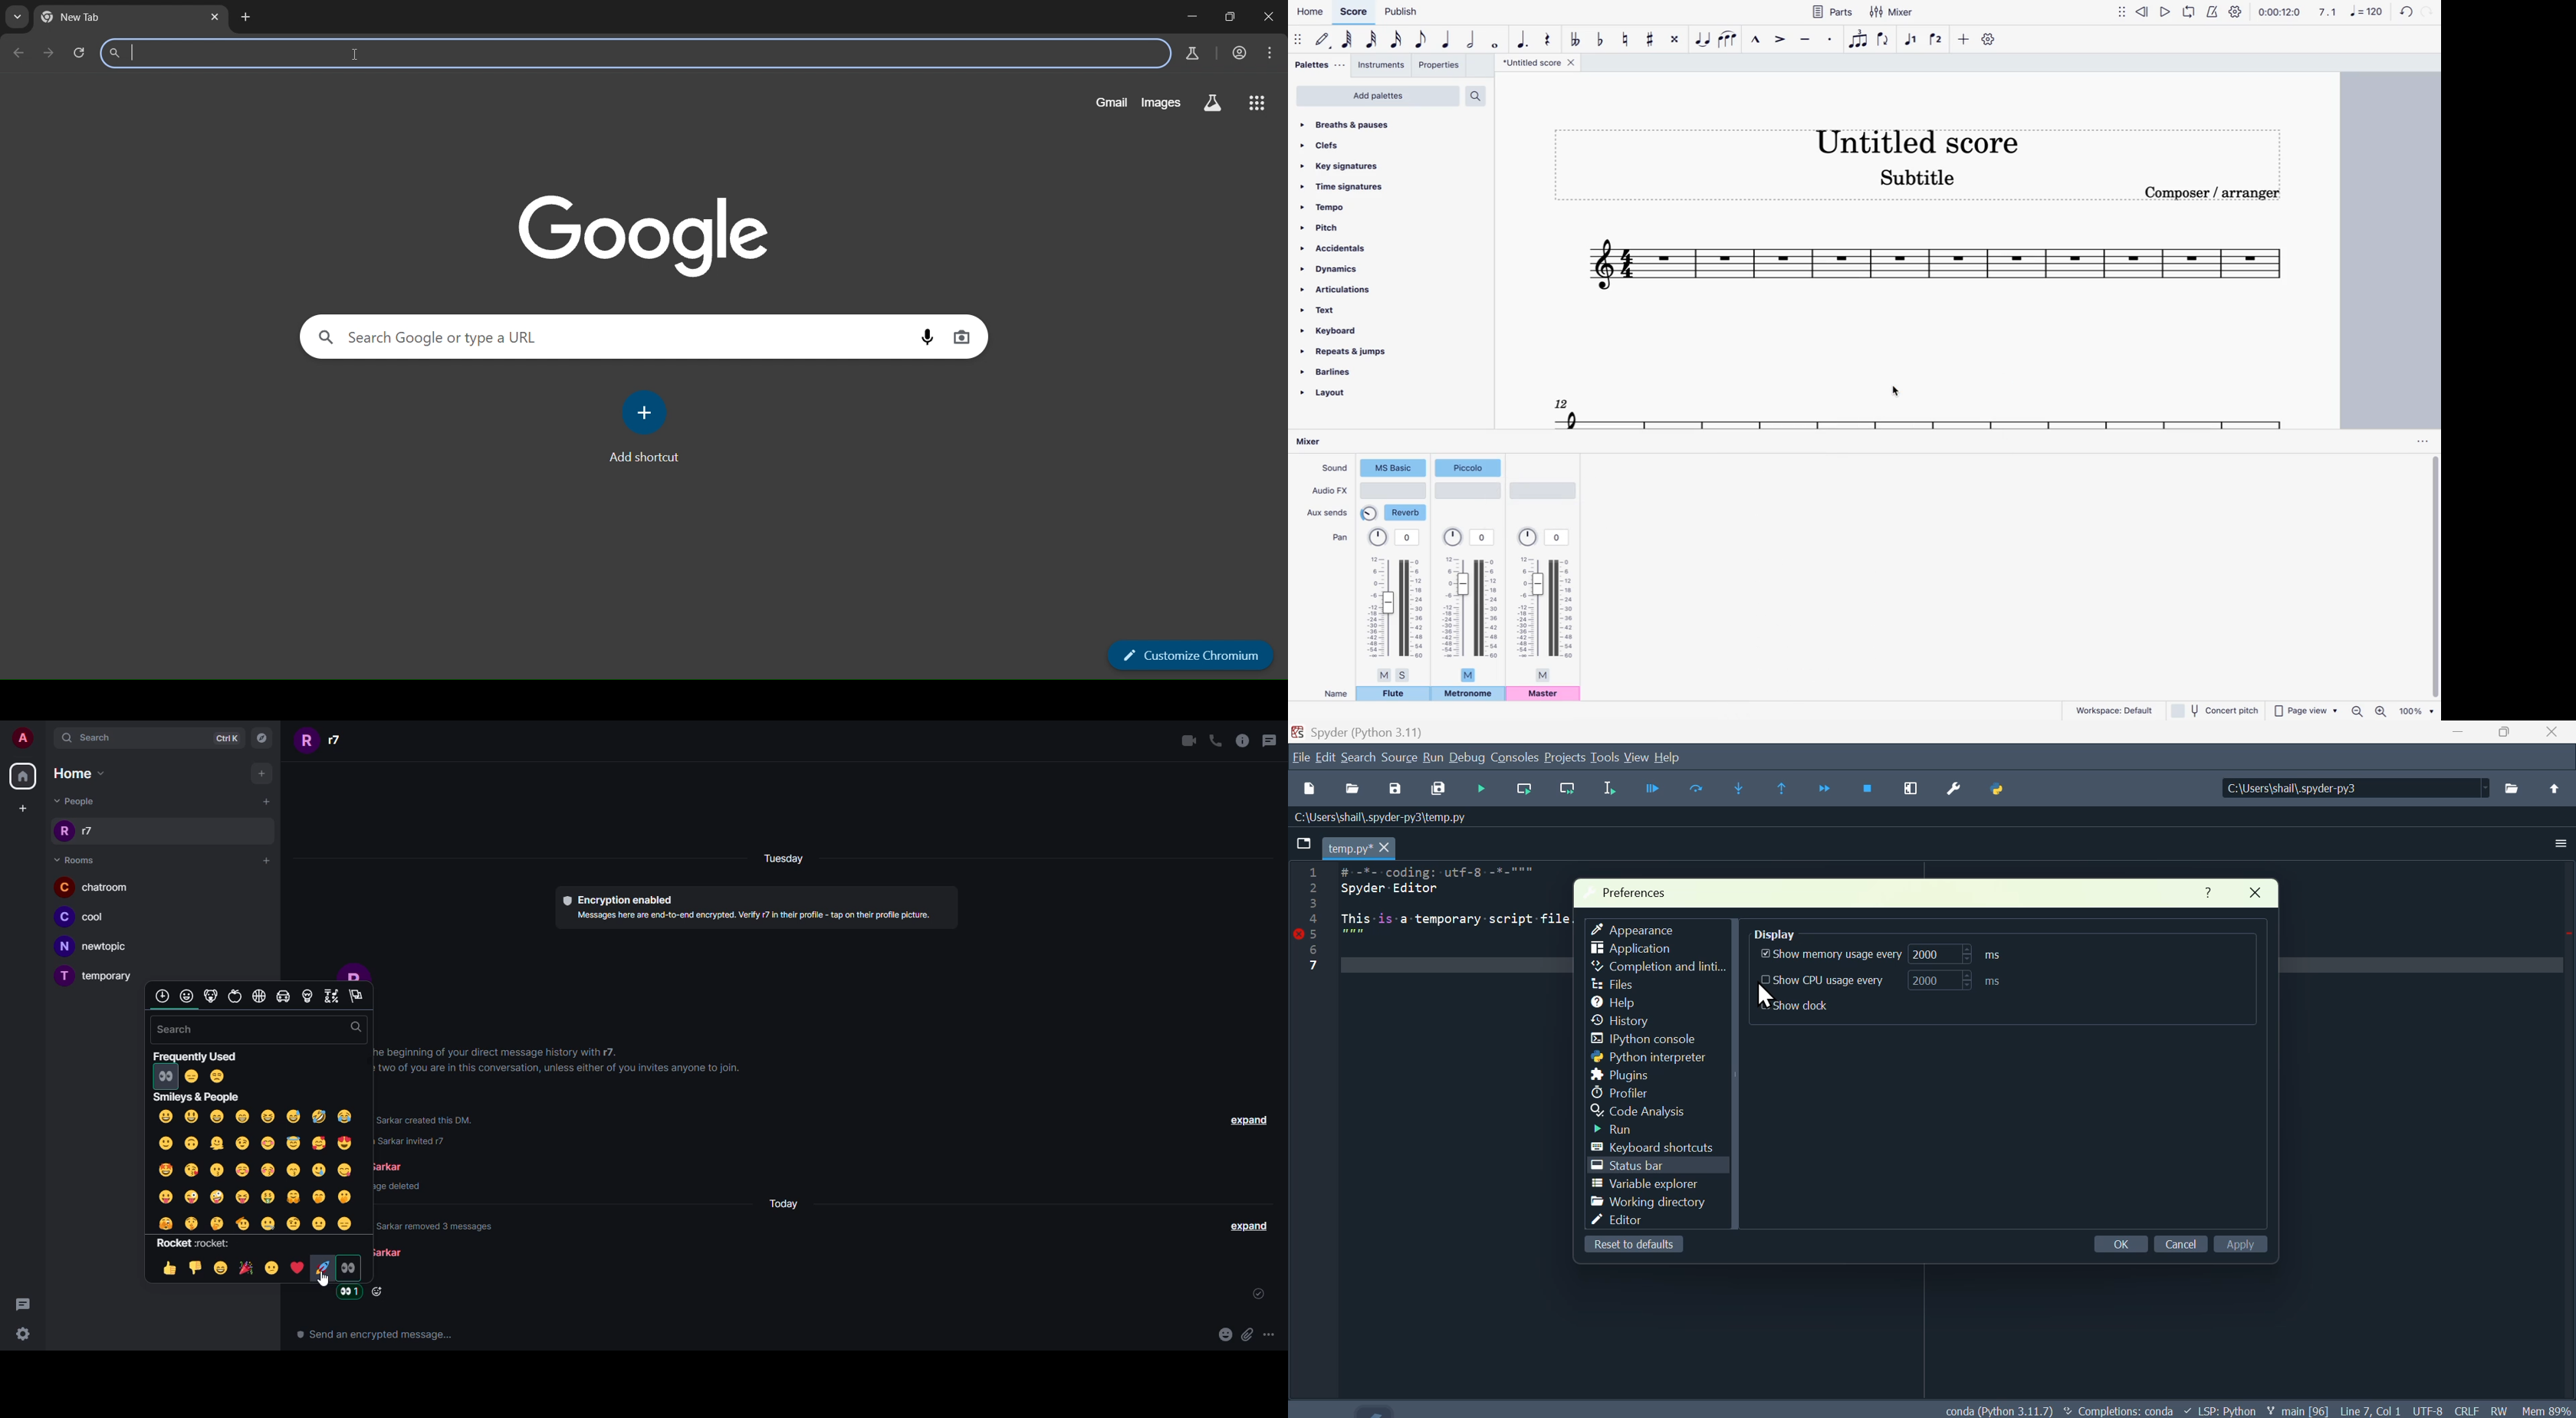 This screenshot has height=1428, width=2576. Describe the element at coordinates (322, 1279) in the screenshot. I see `cursor` at that location.